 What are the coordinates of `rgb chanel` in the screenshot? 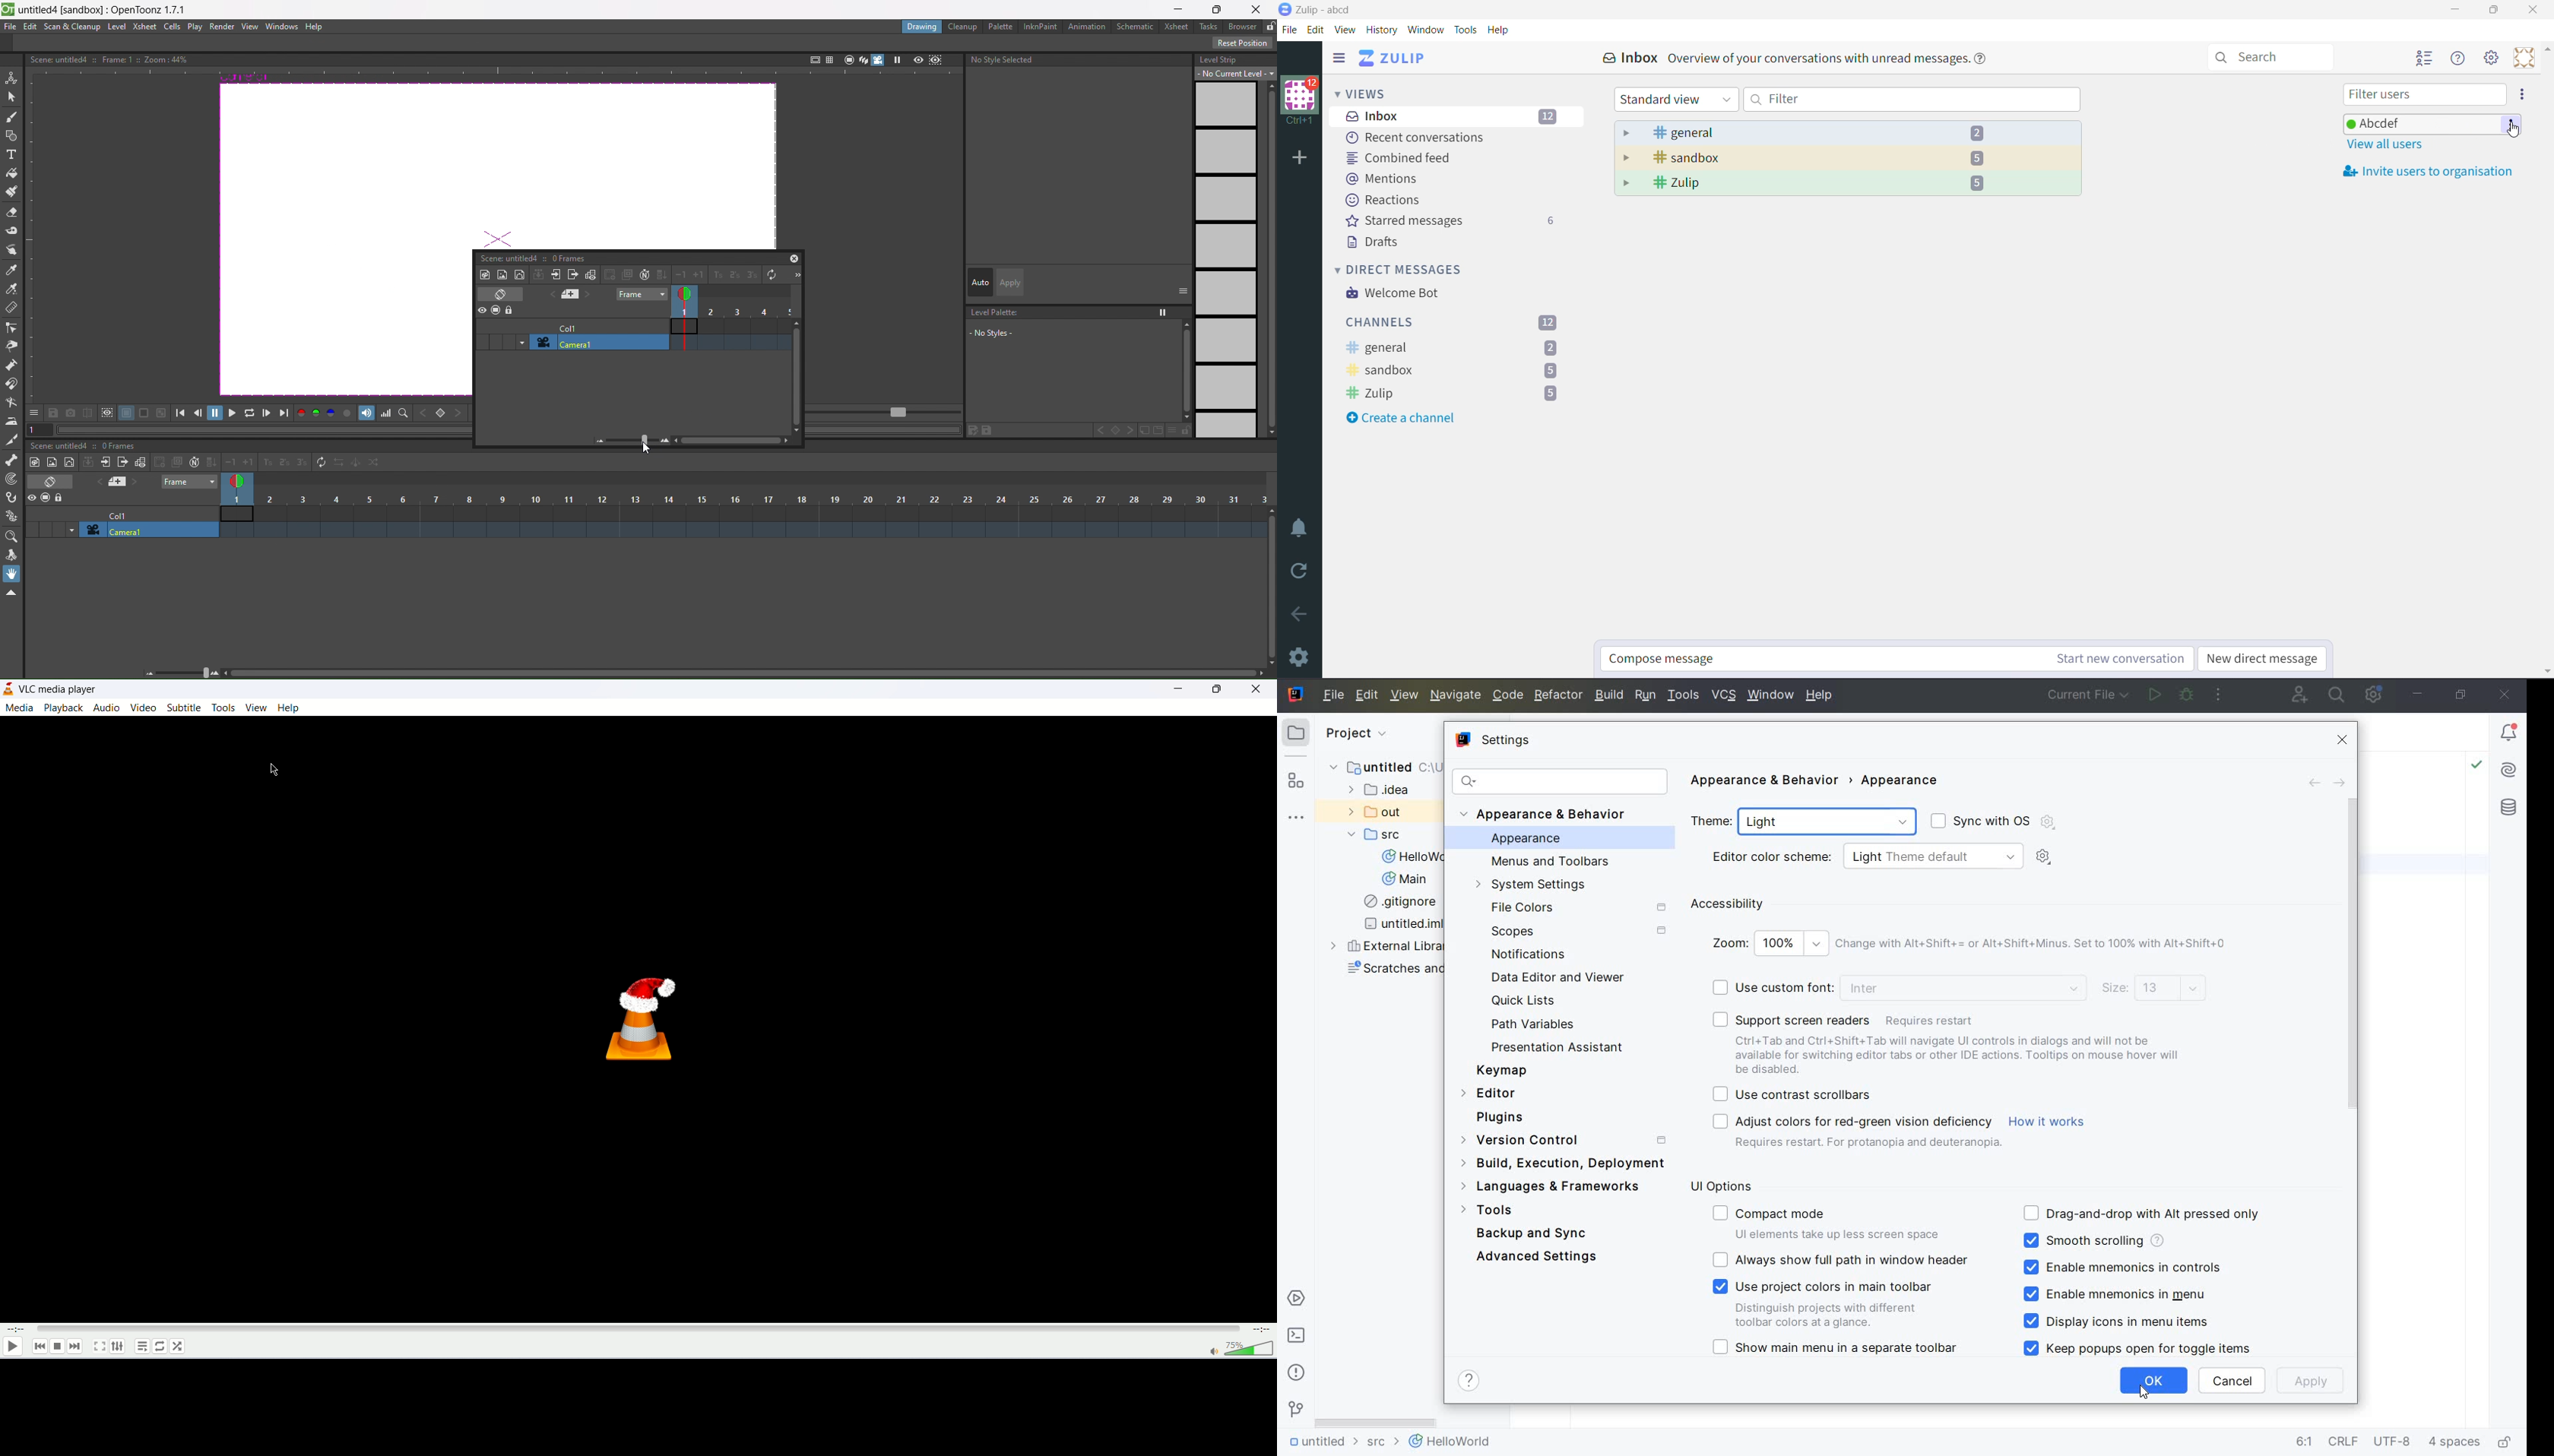 It's located at (318, 414).